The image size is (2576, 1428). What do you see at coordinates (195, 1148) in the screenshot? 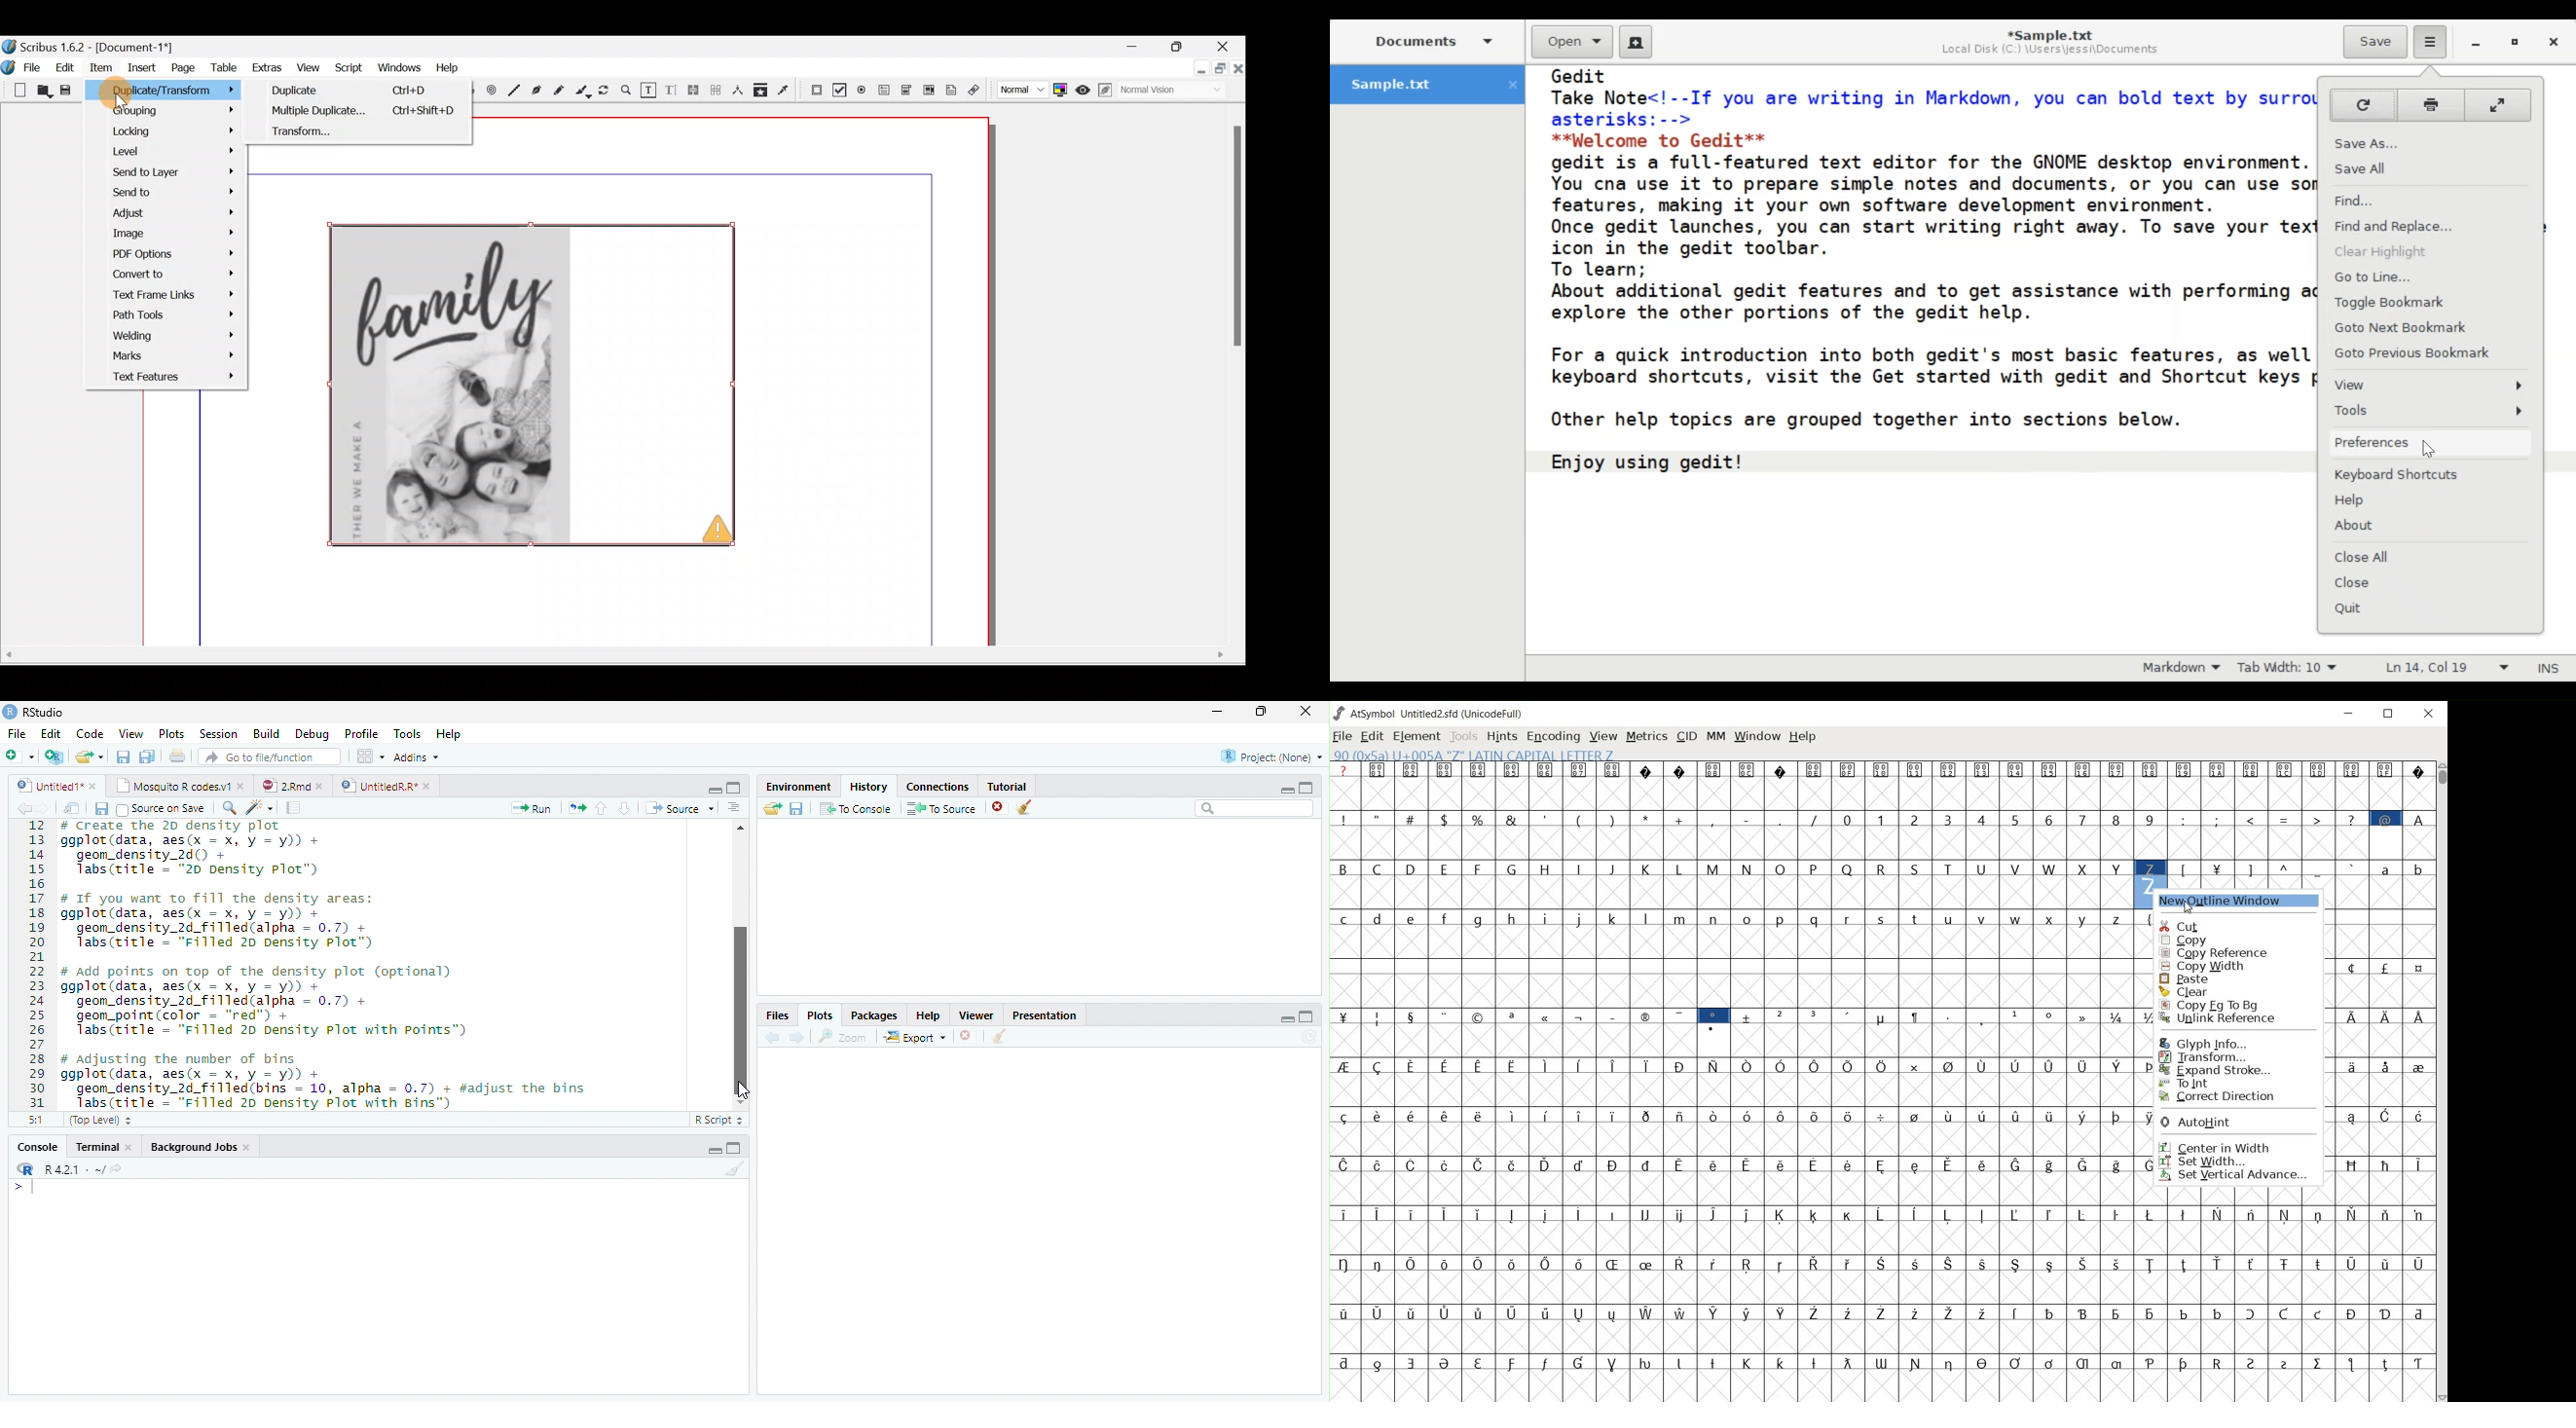
I see `Background Jobs` at bounding box center [195, 1148].